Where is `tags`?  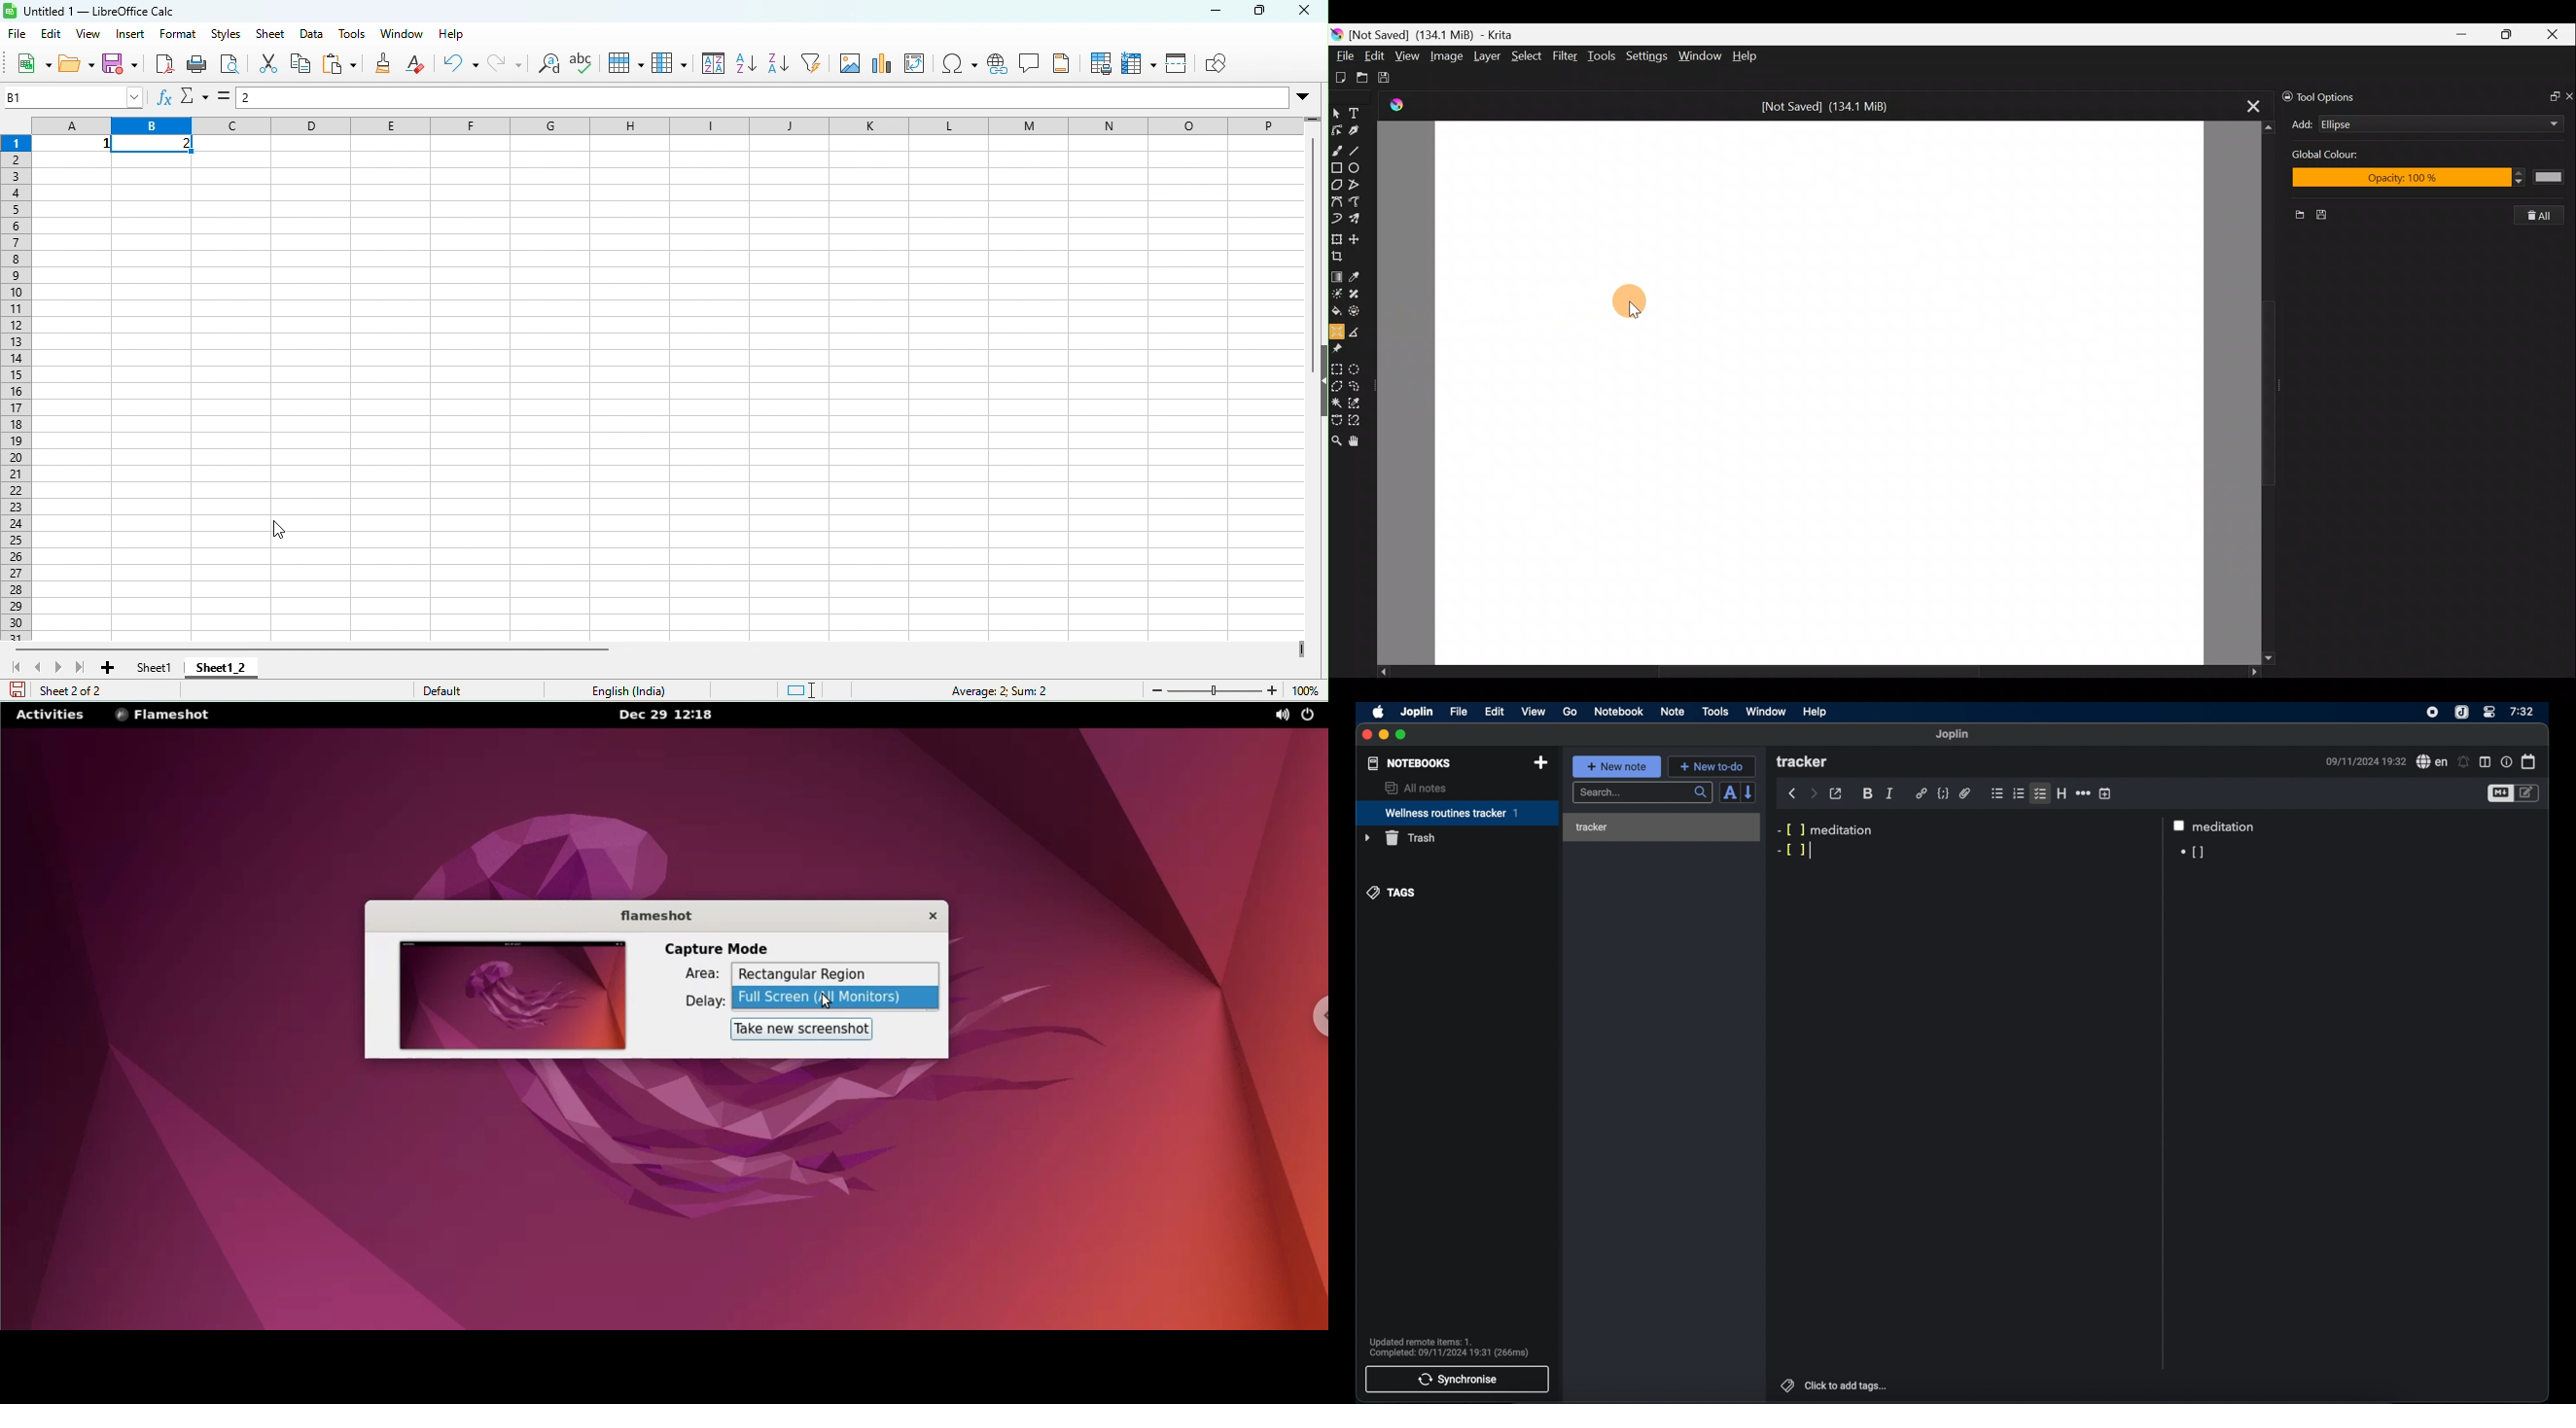 tags is located at coordinates (1391, 893).